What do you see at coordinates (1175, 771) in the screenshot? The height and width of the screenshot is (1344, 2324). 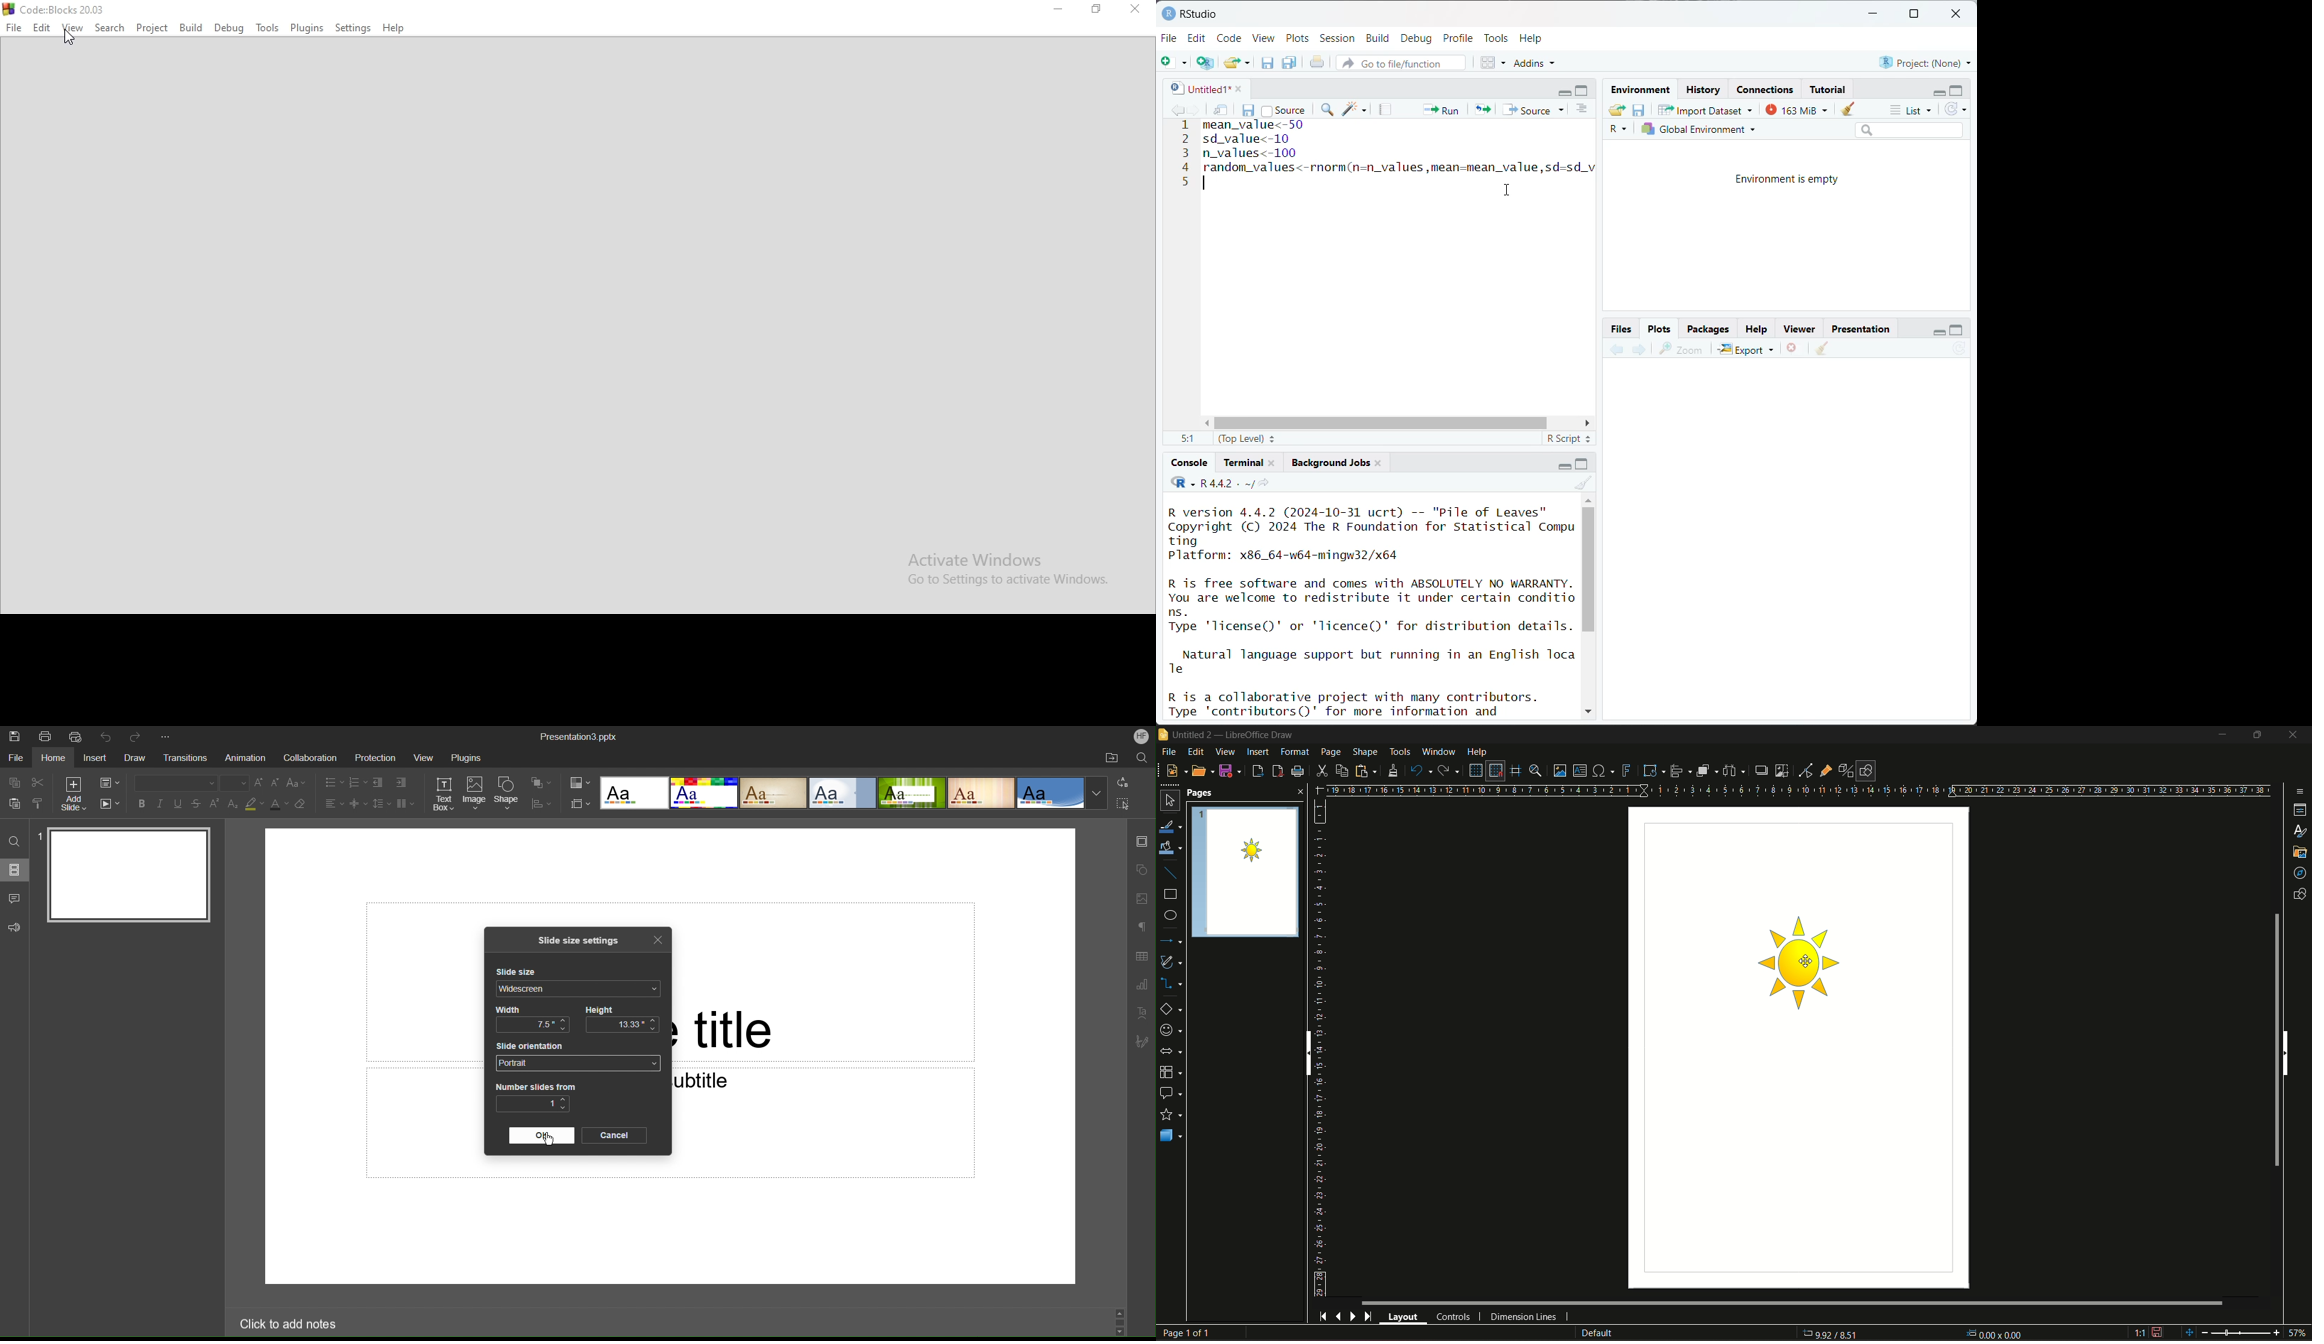 I see `new` at bounding box center [1175, 771].